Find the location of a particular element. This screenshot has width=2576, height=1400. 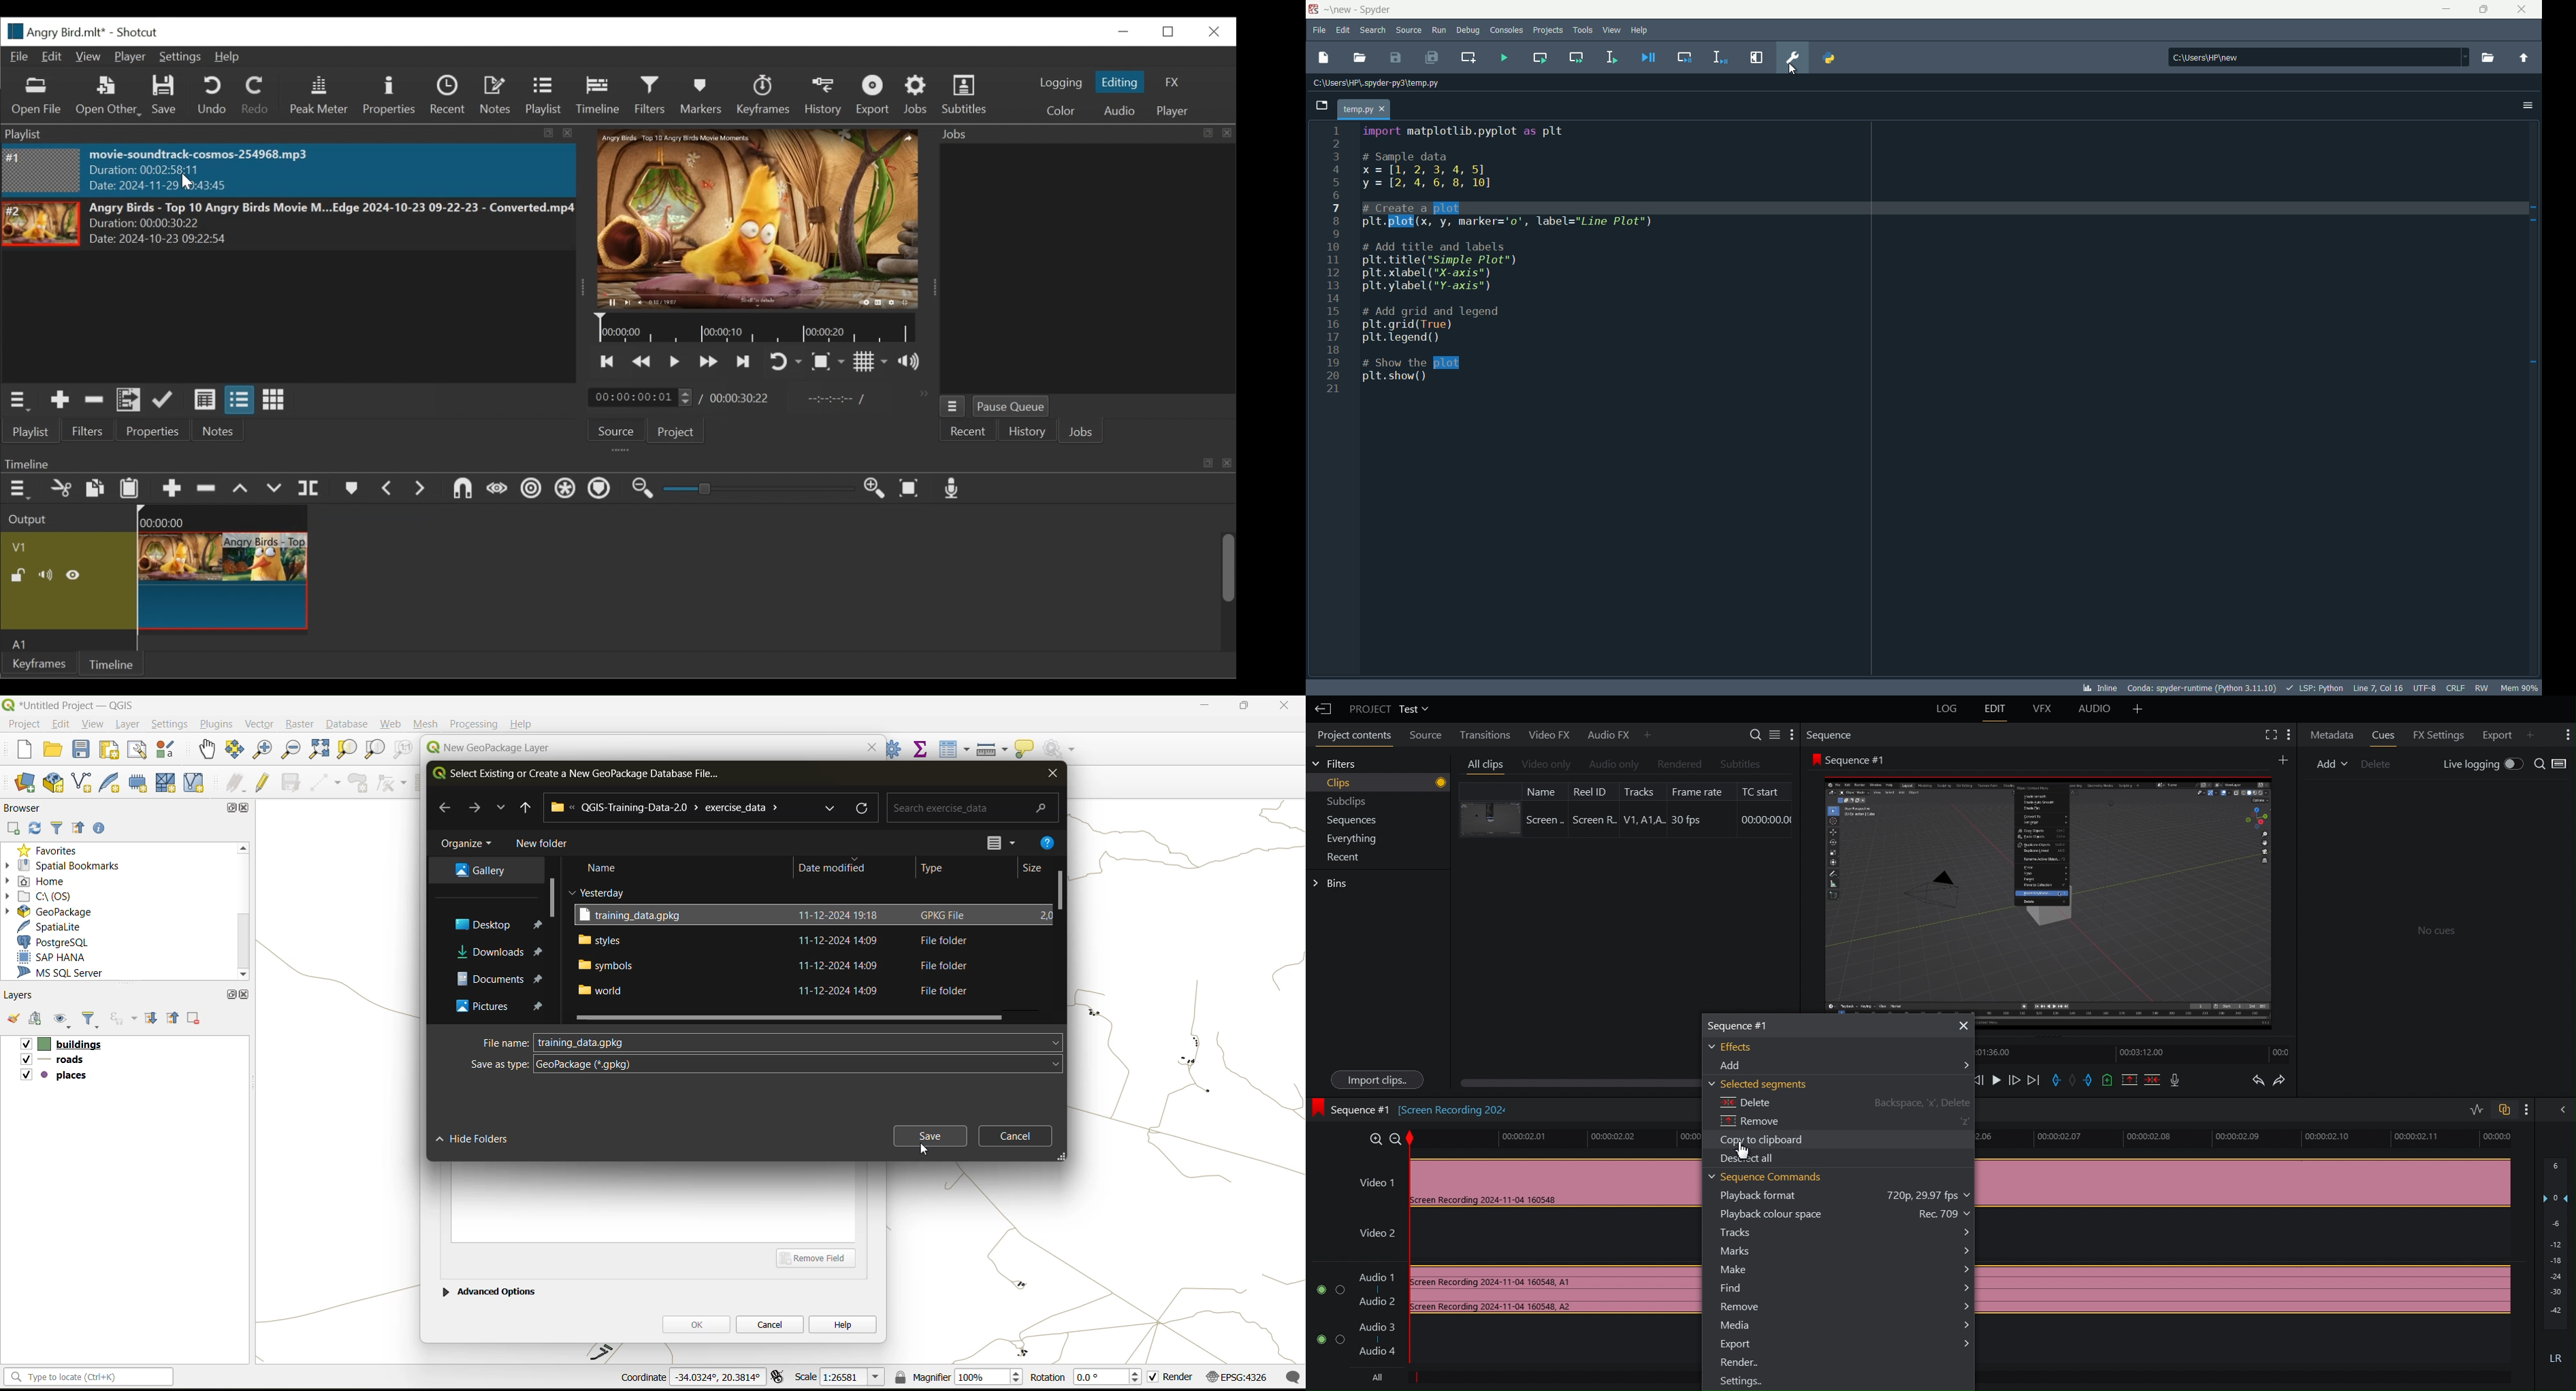

open is located at coordinates (12, 1022).